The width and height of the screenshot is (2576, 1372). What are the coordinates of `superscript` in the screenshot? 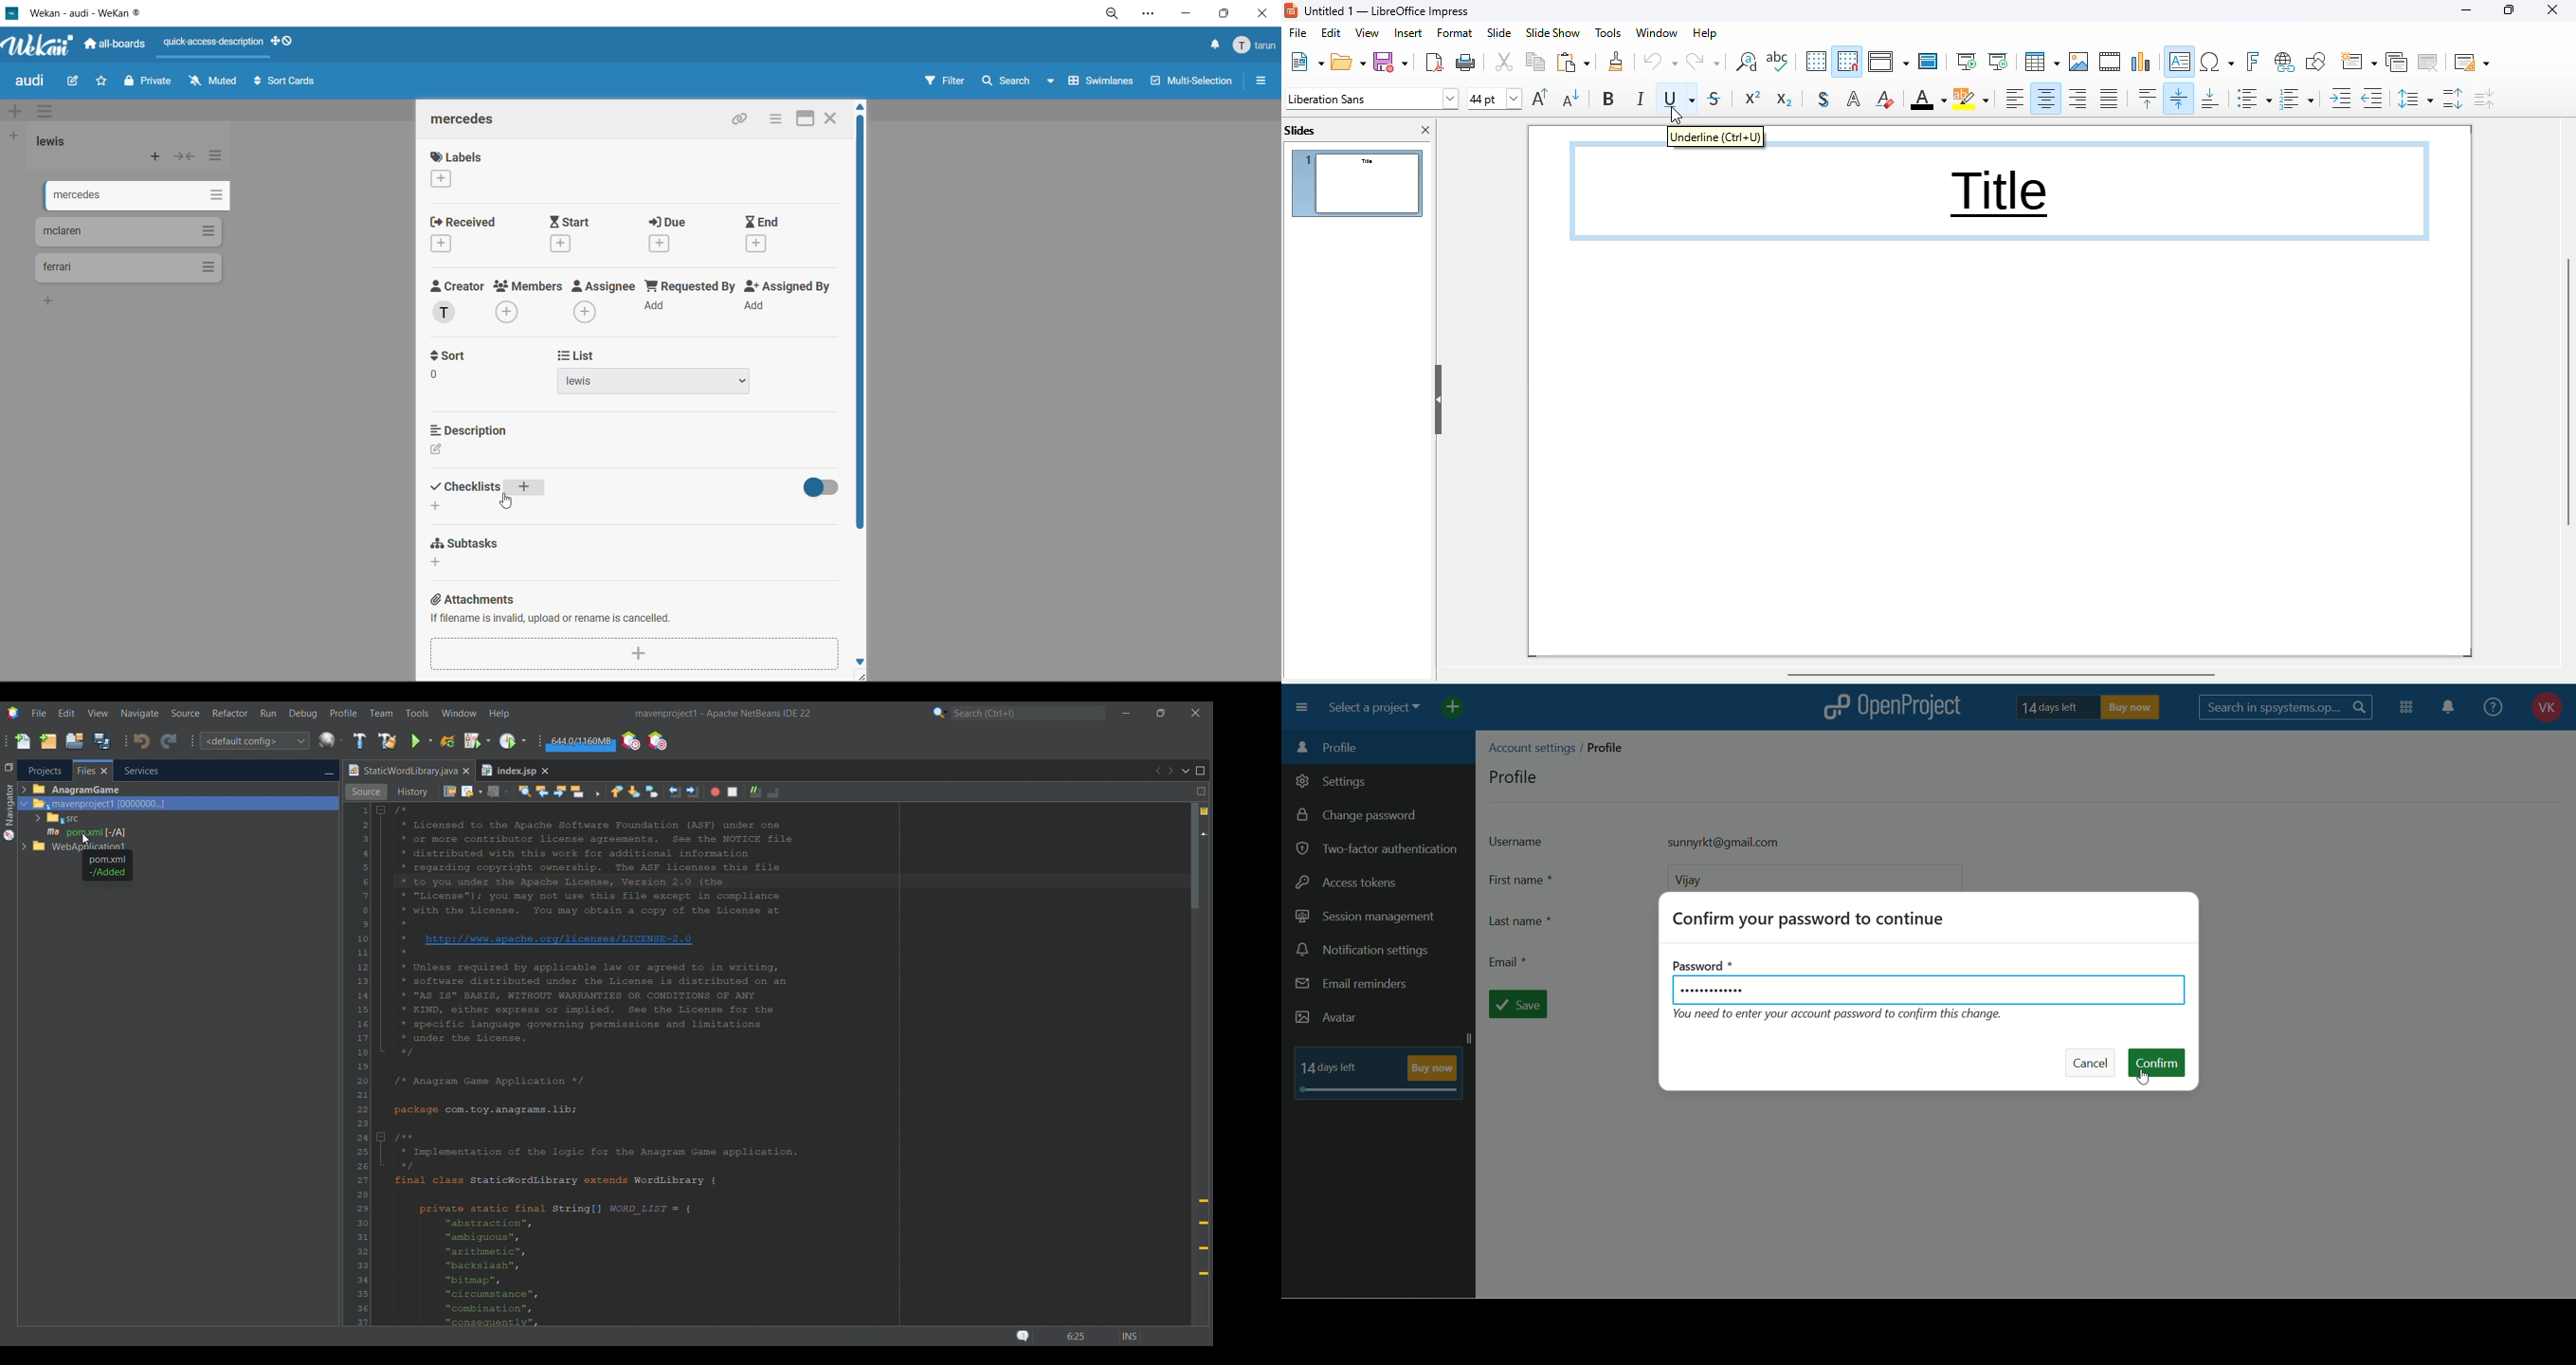 It's located at (1753, 97).